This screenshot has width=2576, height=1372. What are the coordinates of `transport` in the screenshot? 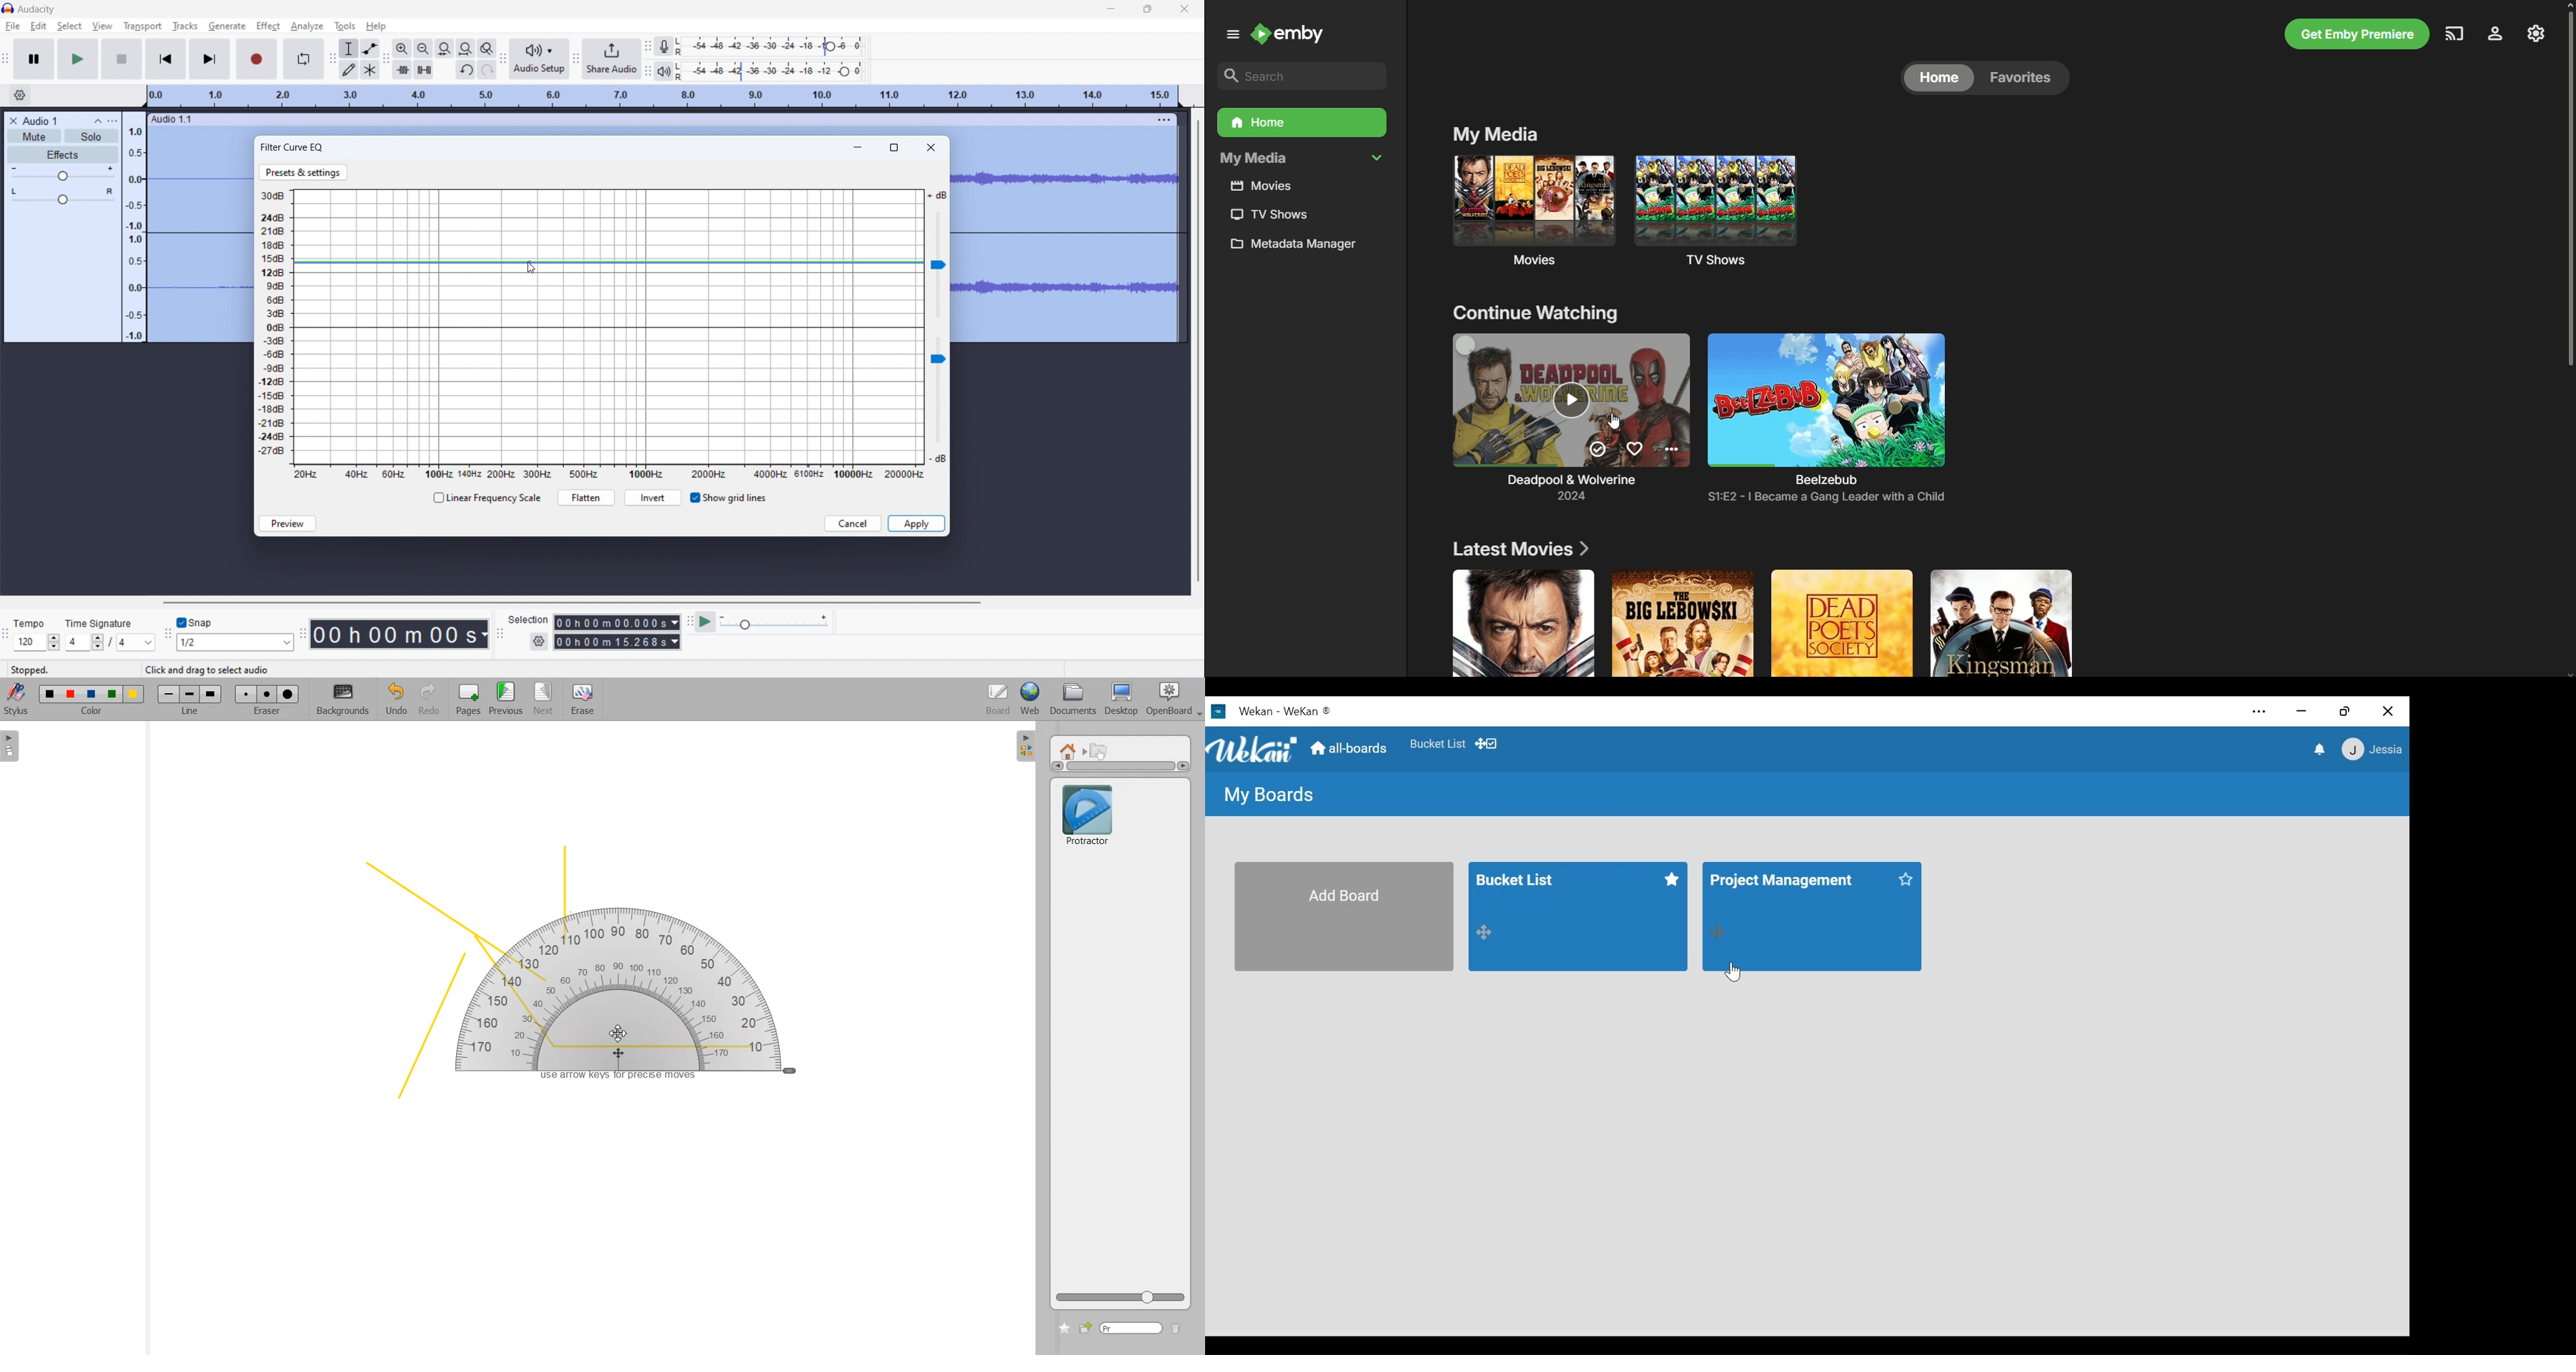 It's located at (143, 25).